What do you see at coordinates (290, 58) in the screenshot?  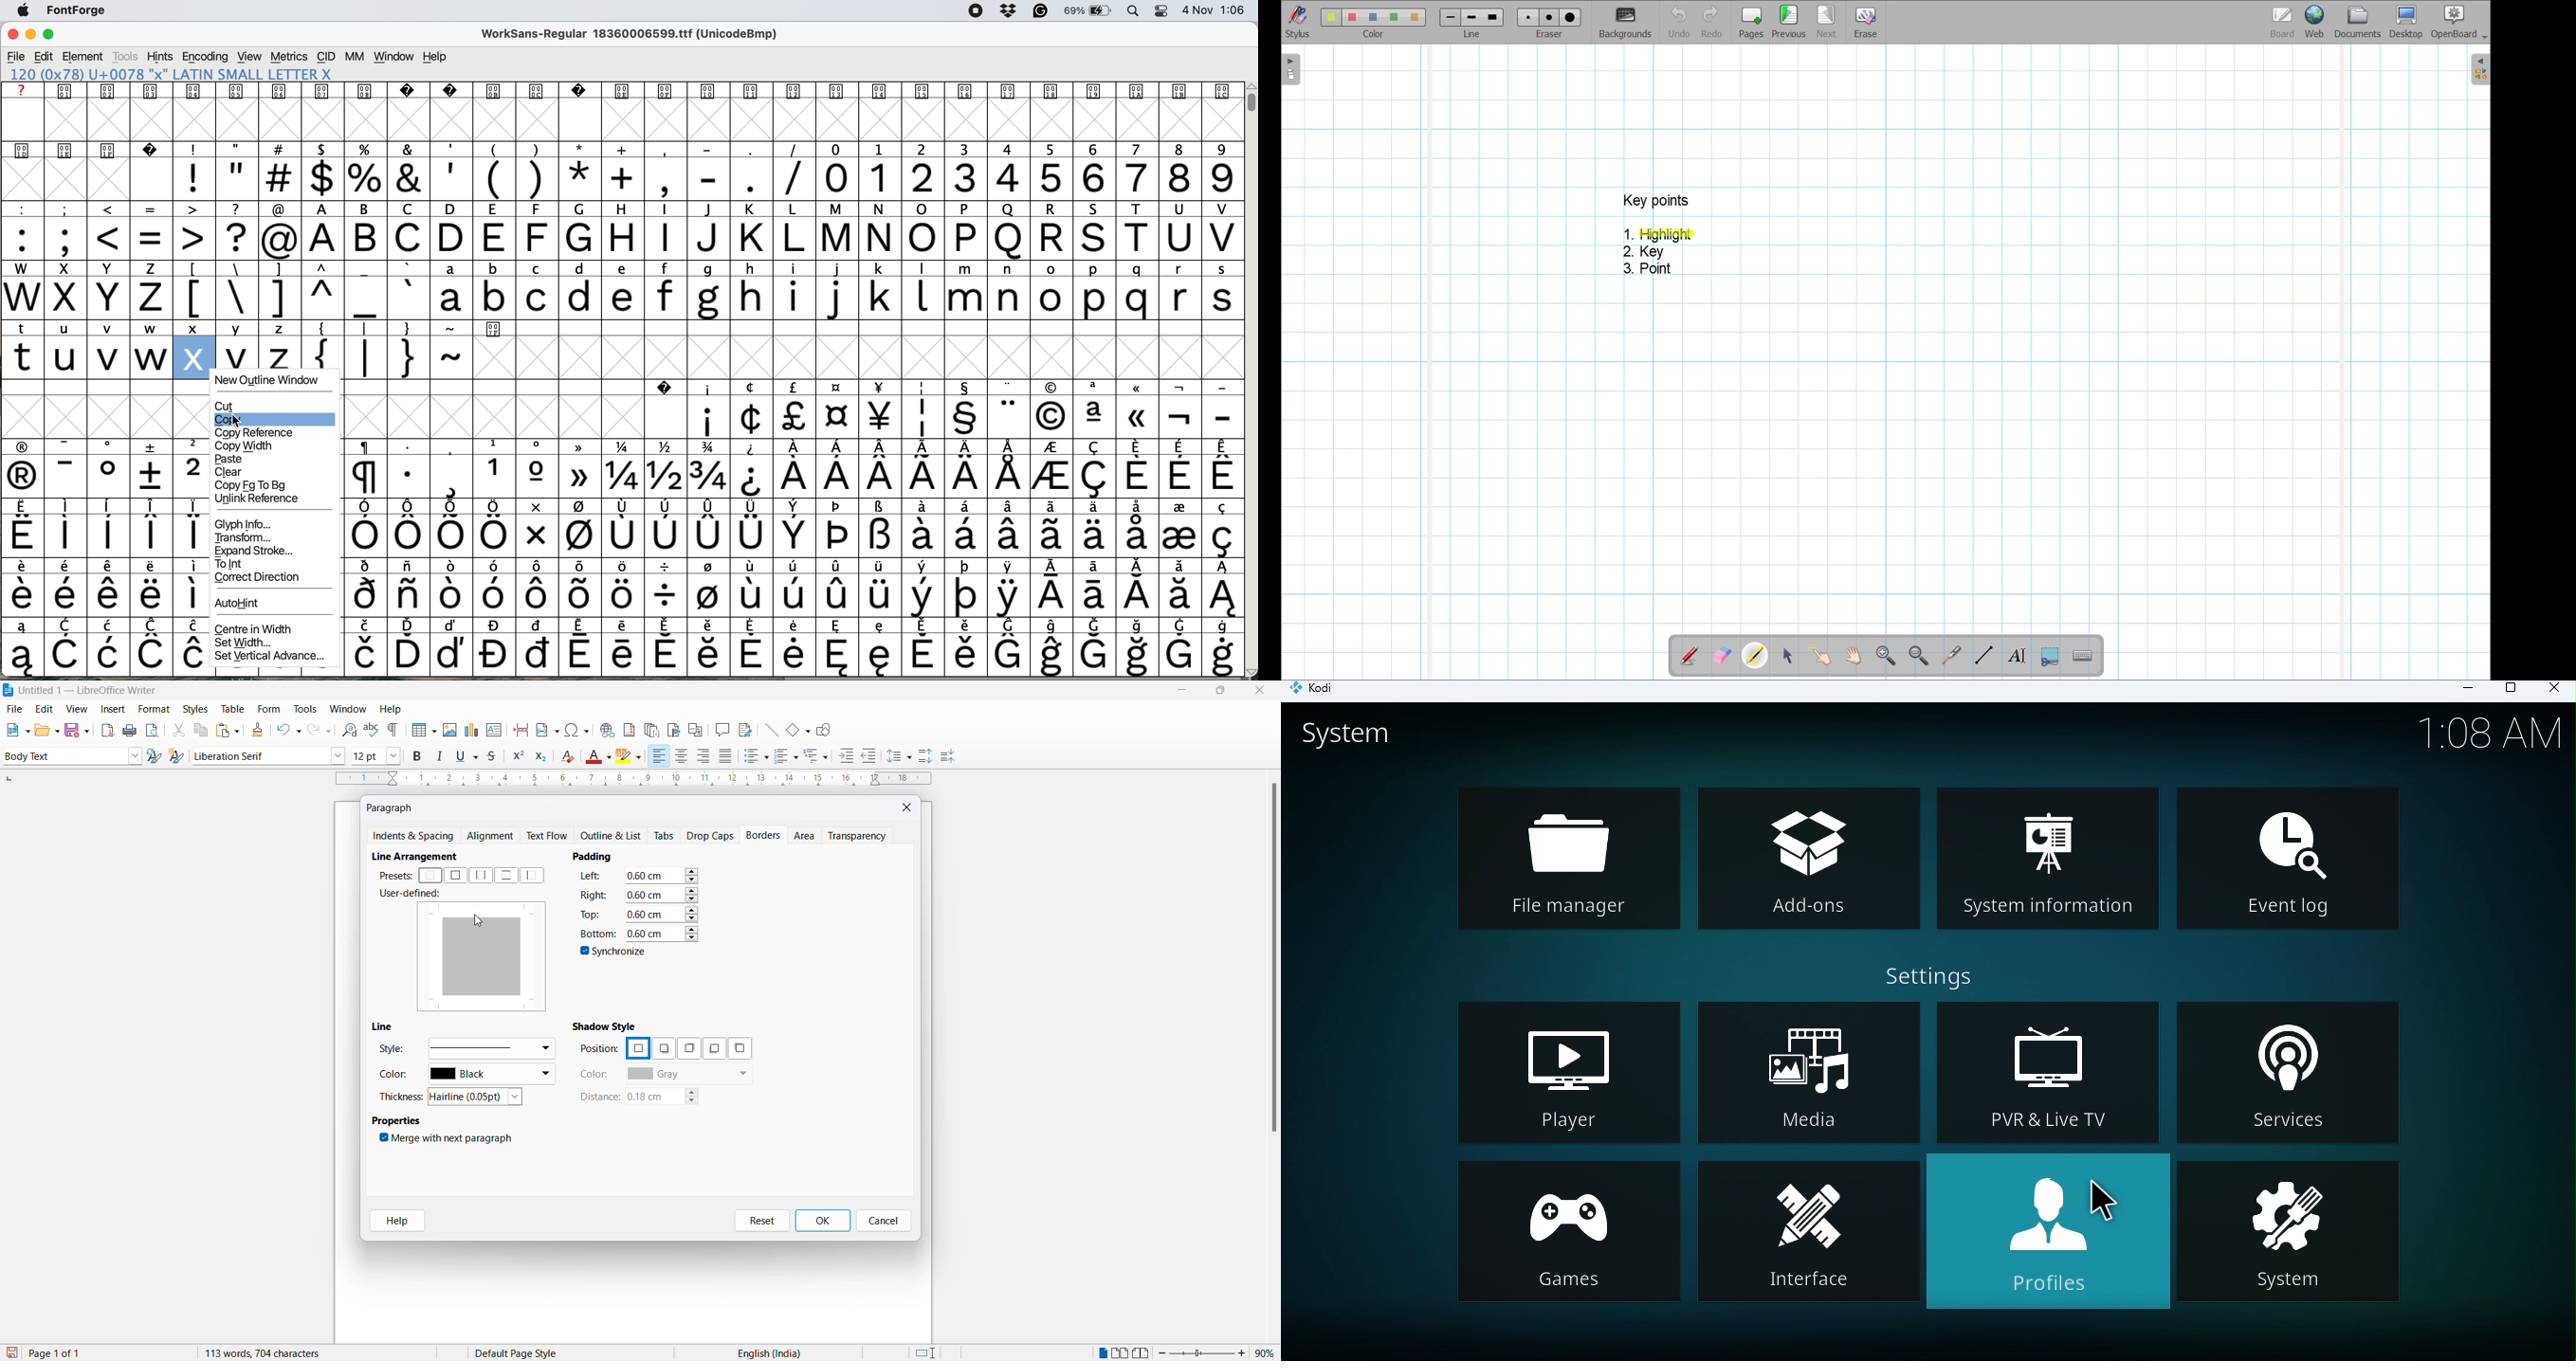 I see `metrics` at bounding box center [290, 58].